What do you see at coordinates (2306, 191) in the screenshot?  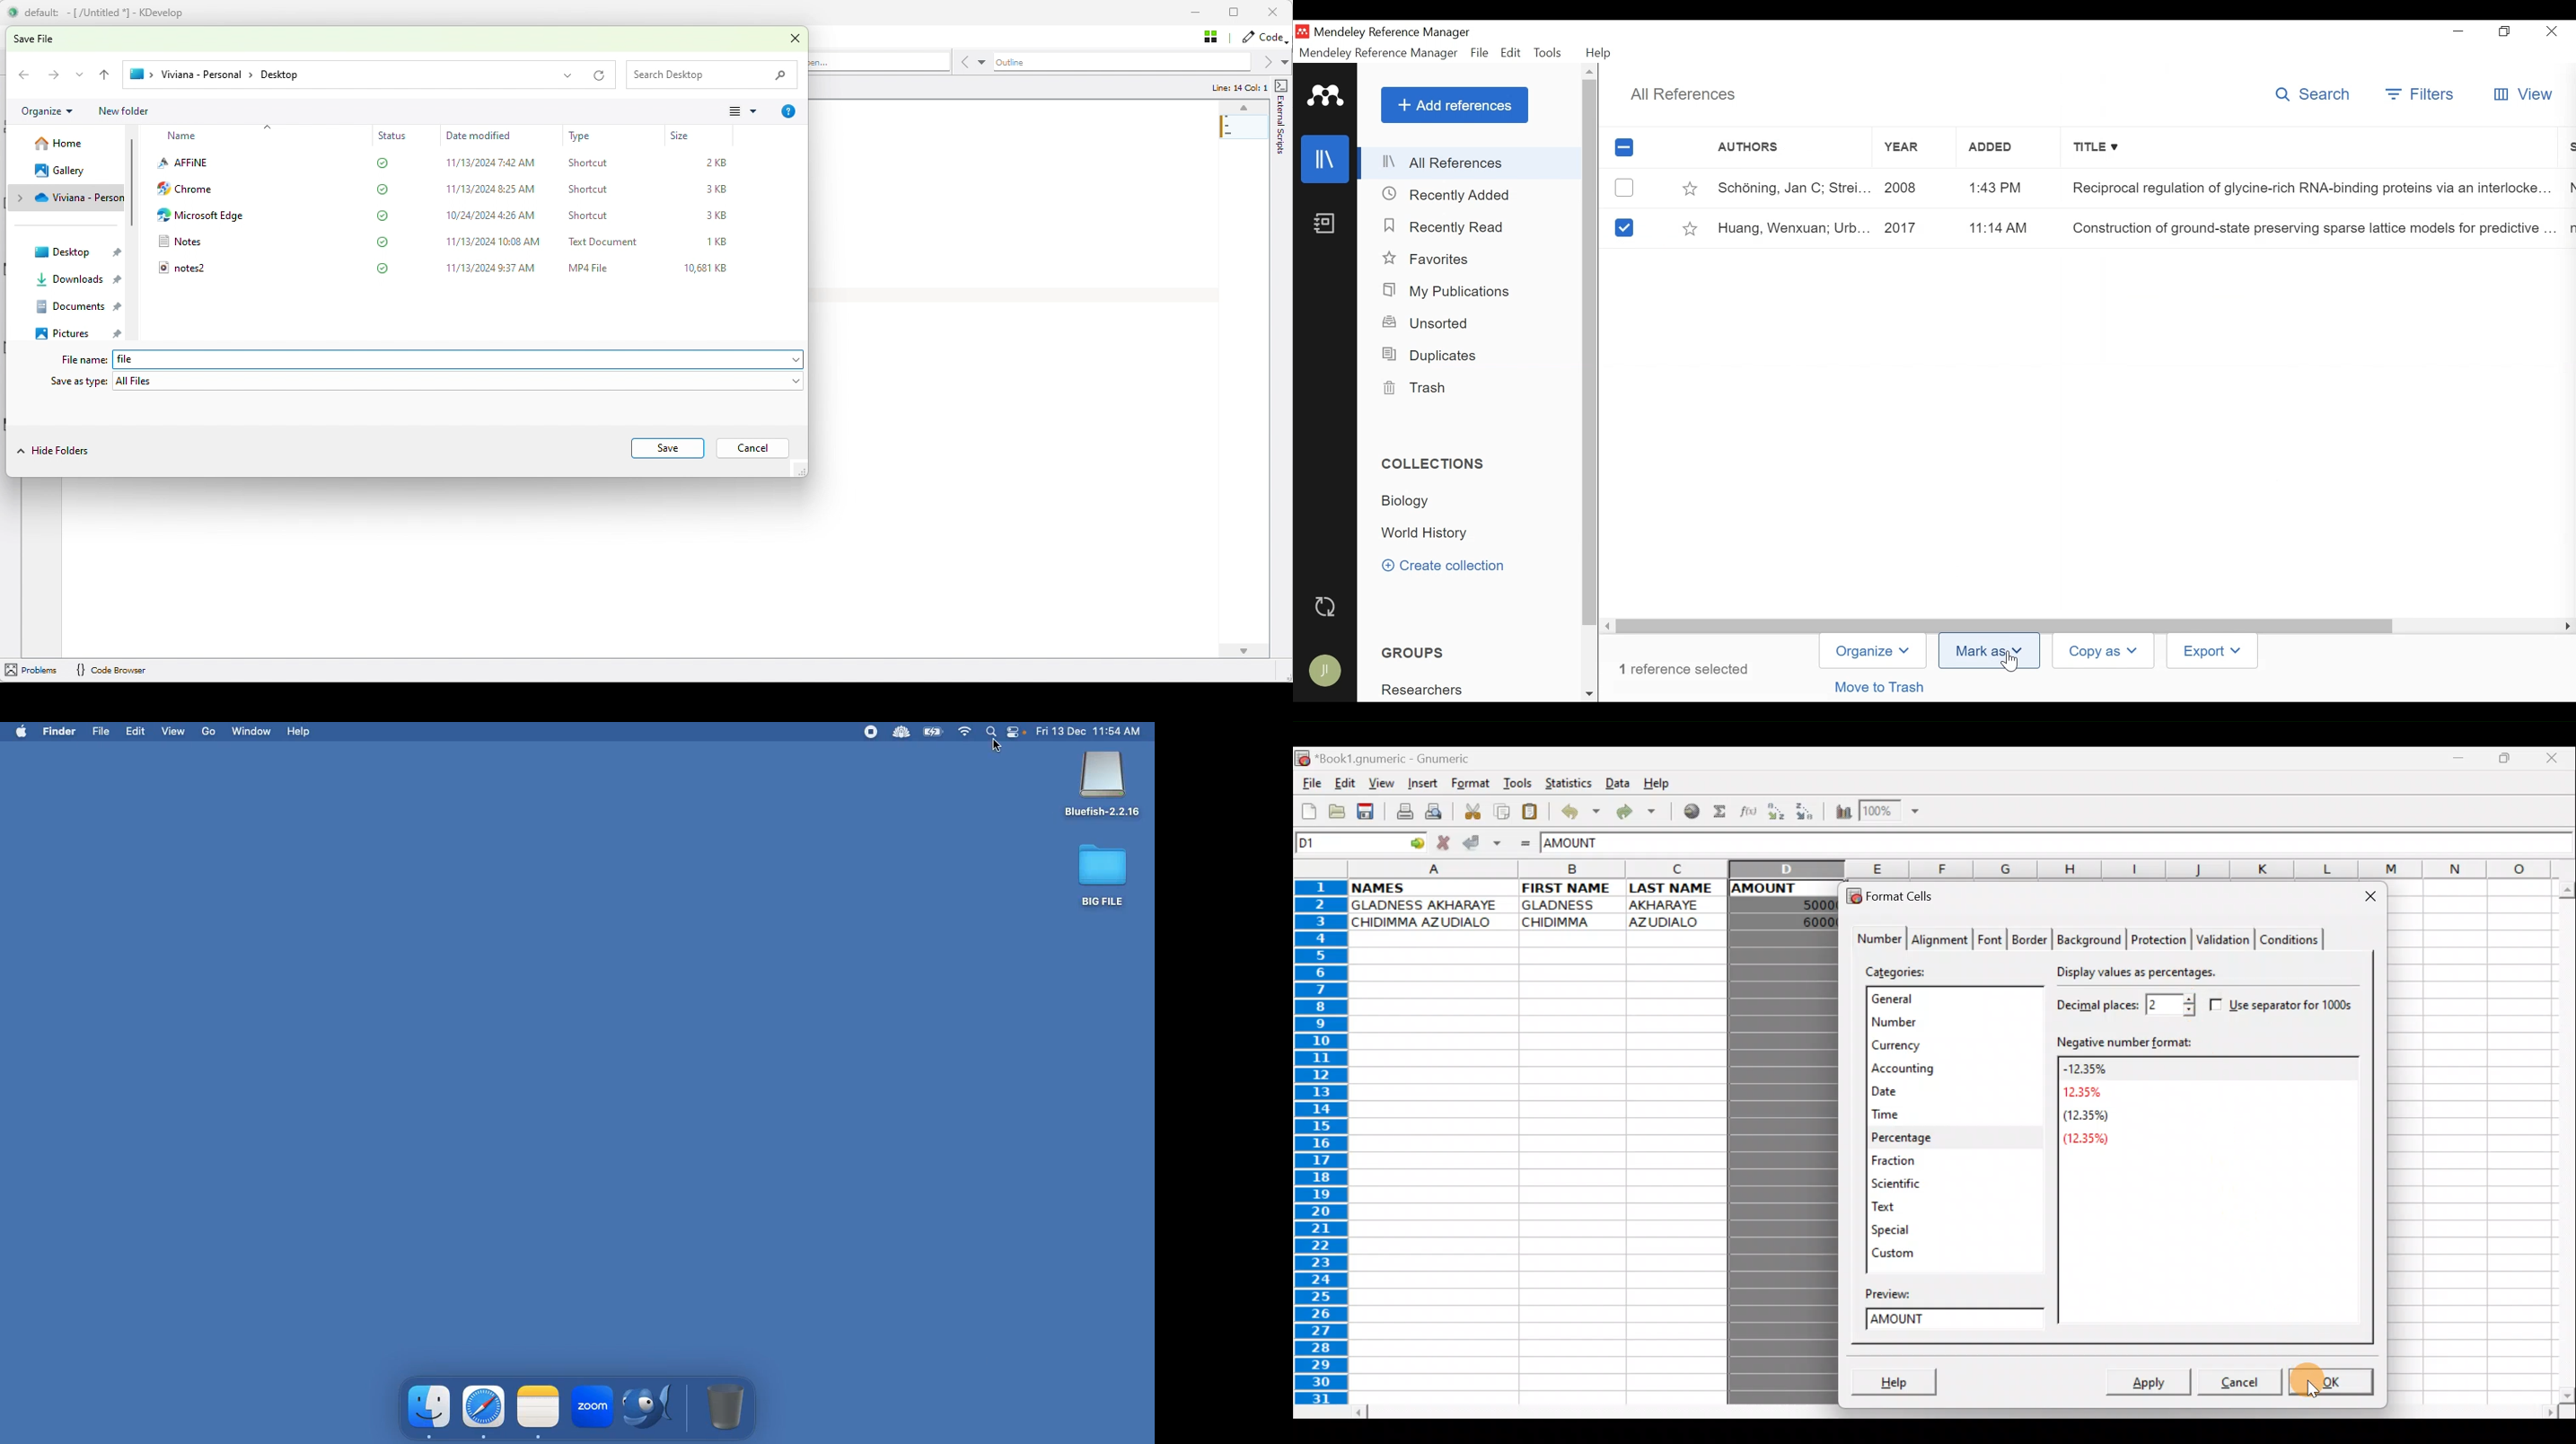 I see `Reciprocal regulation of glycine-rich RNA-binding proteins via an interlocke...` at bounding box center [2306, 191].